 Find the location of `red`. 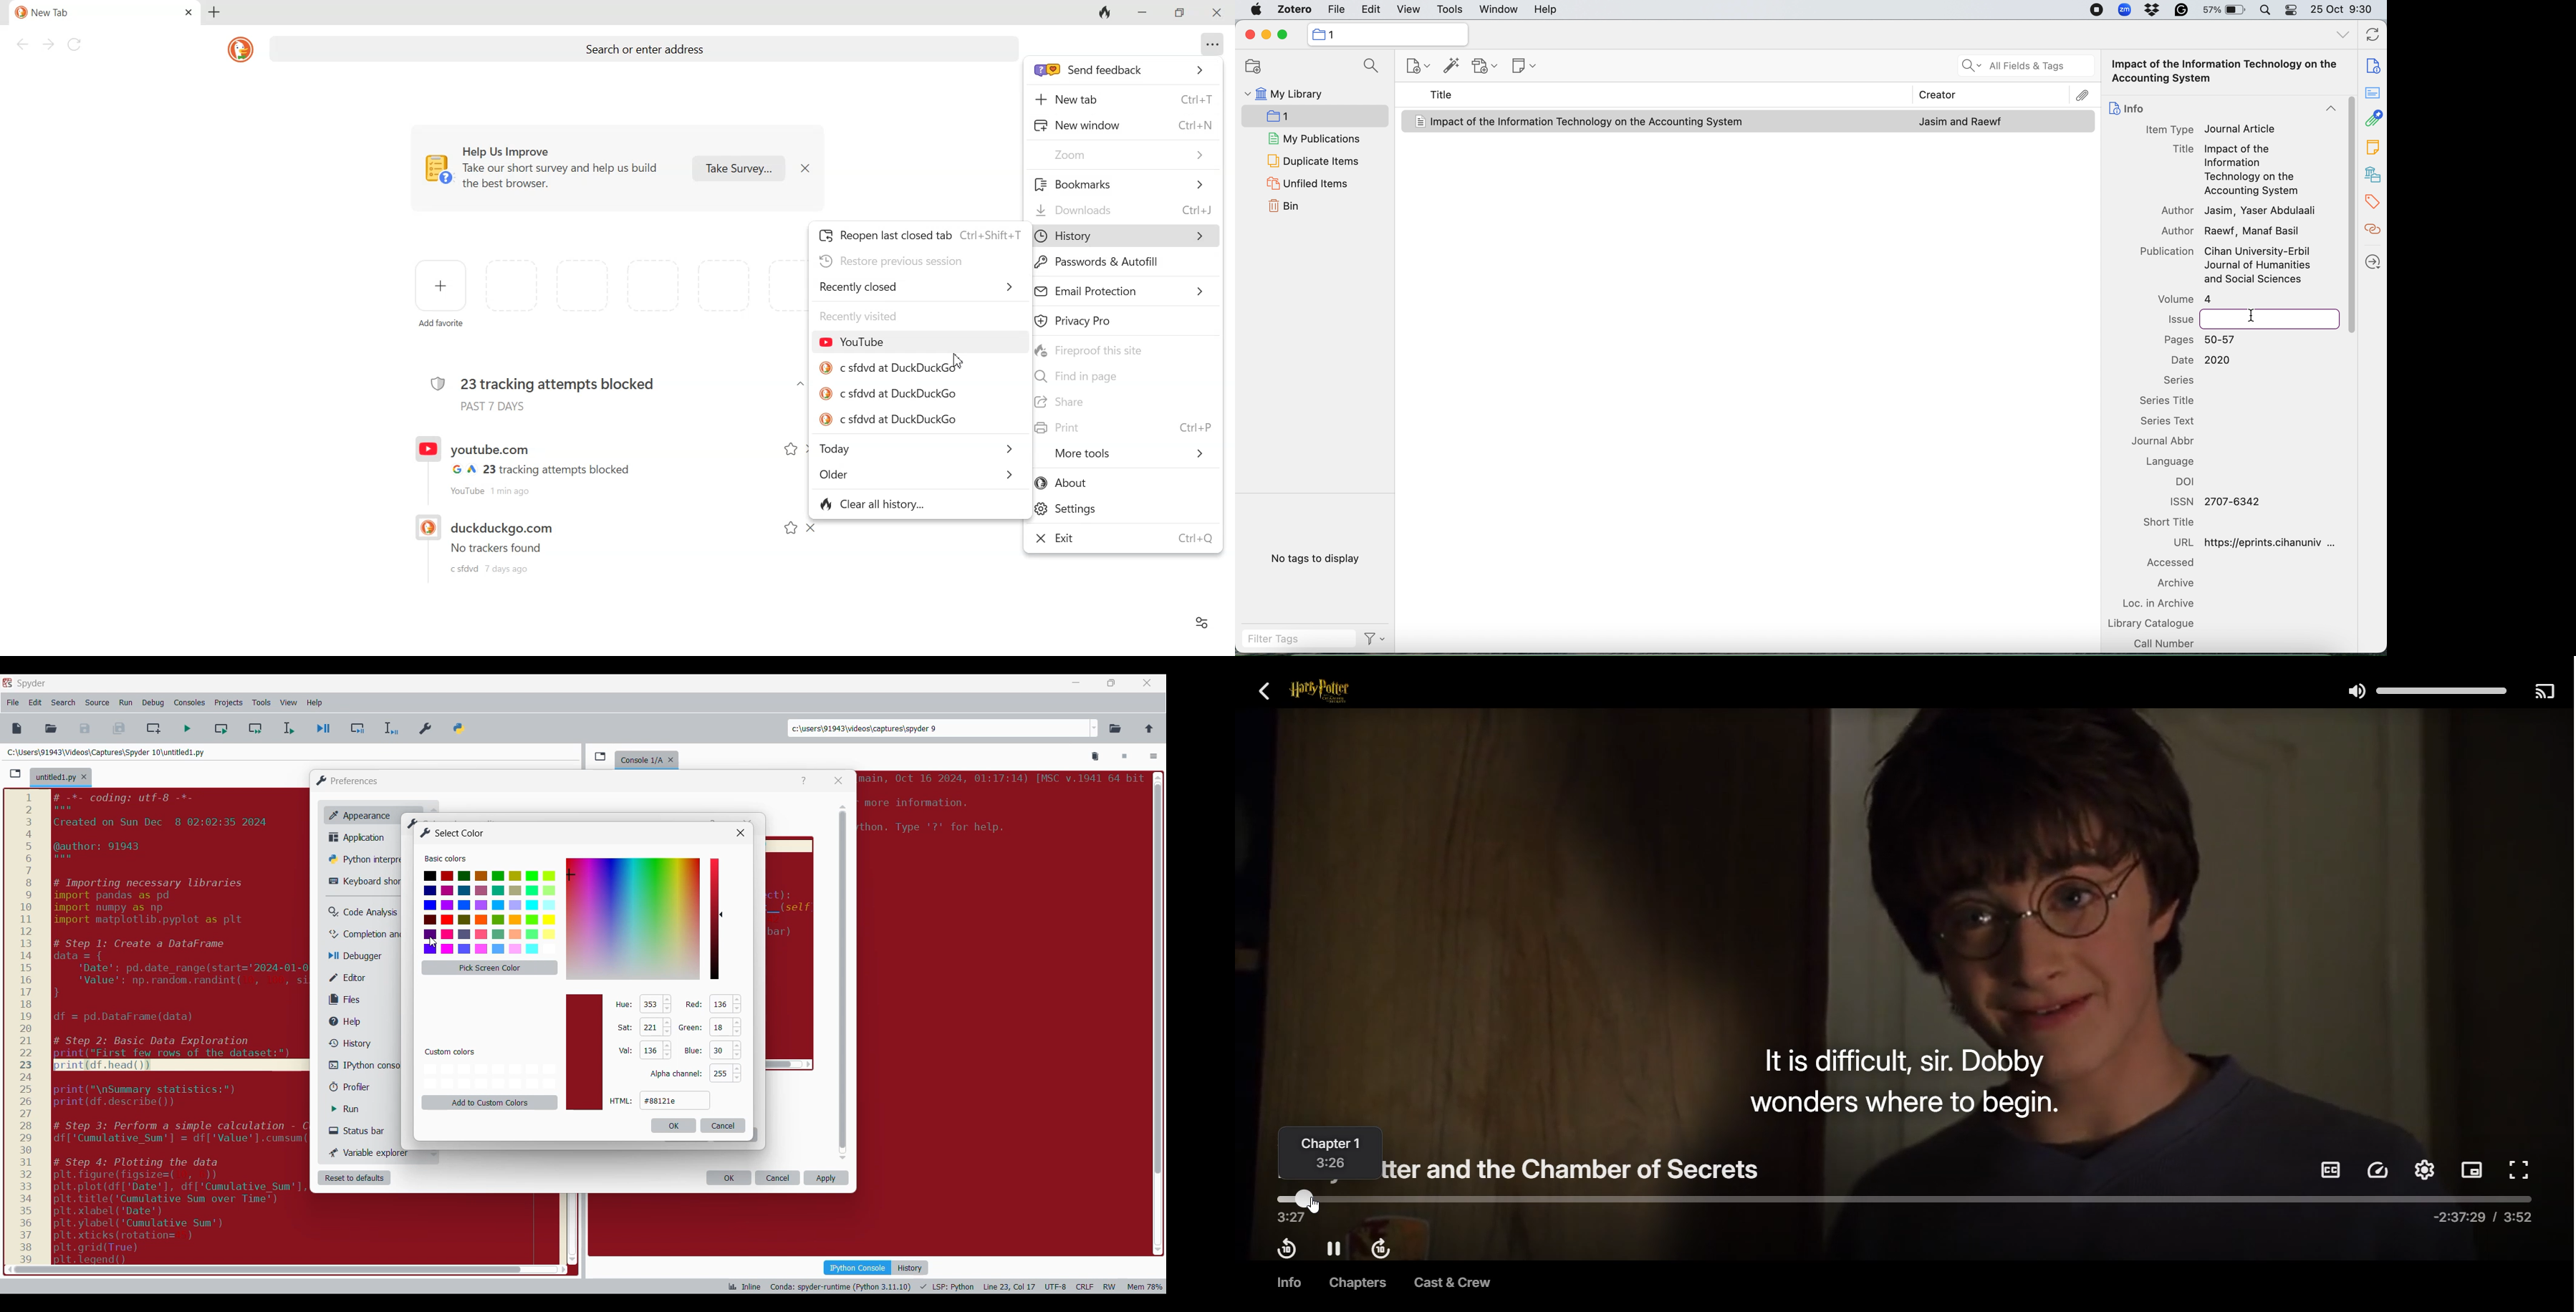

red is located at coordinates (692, 1004).